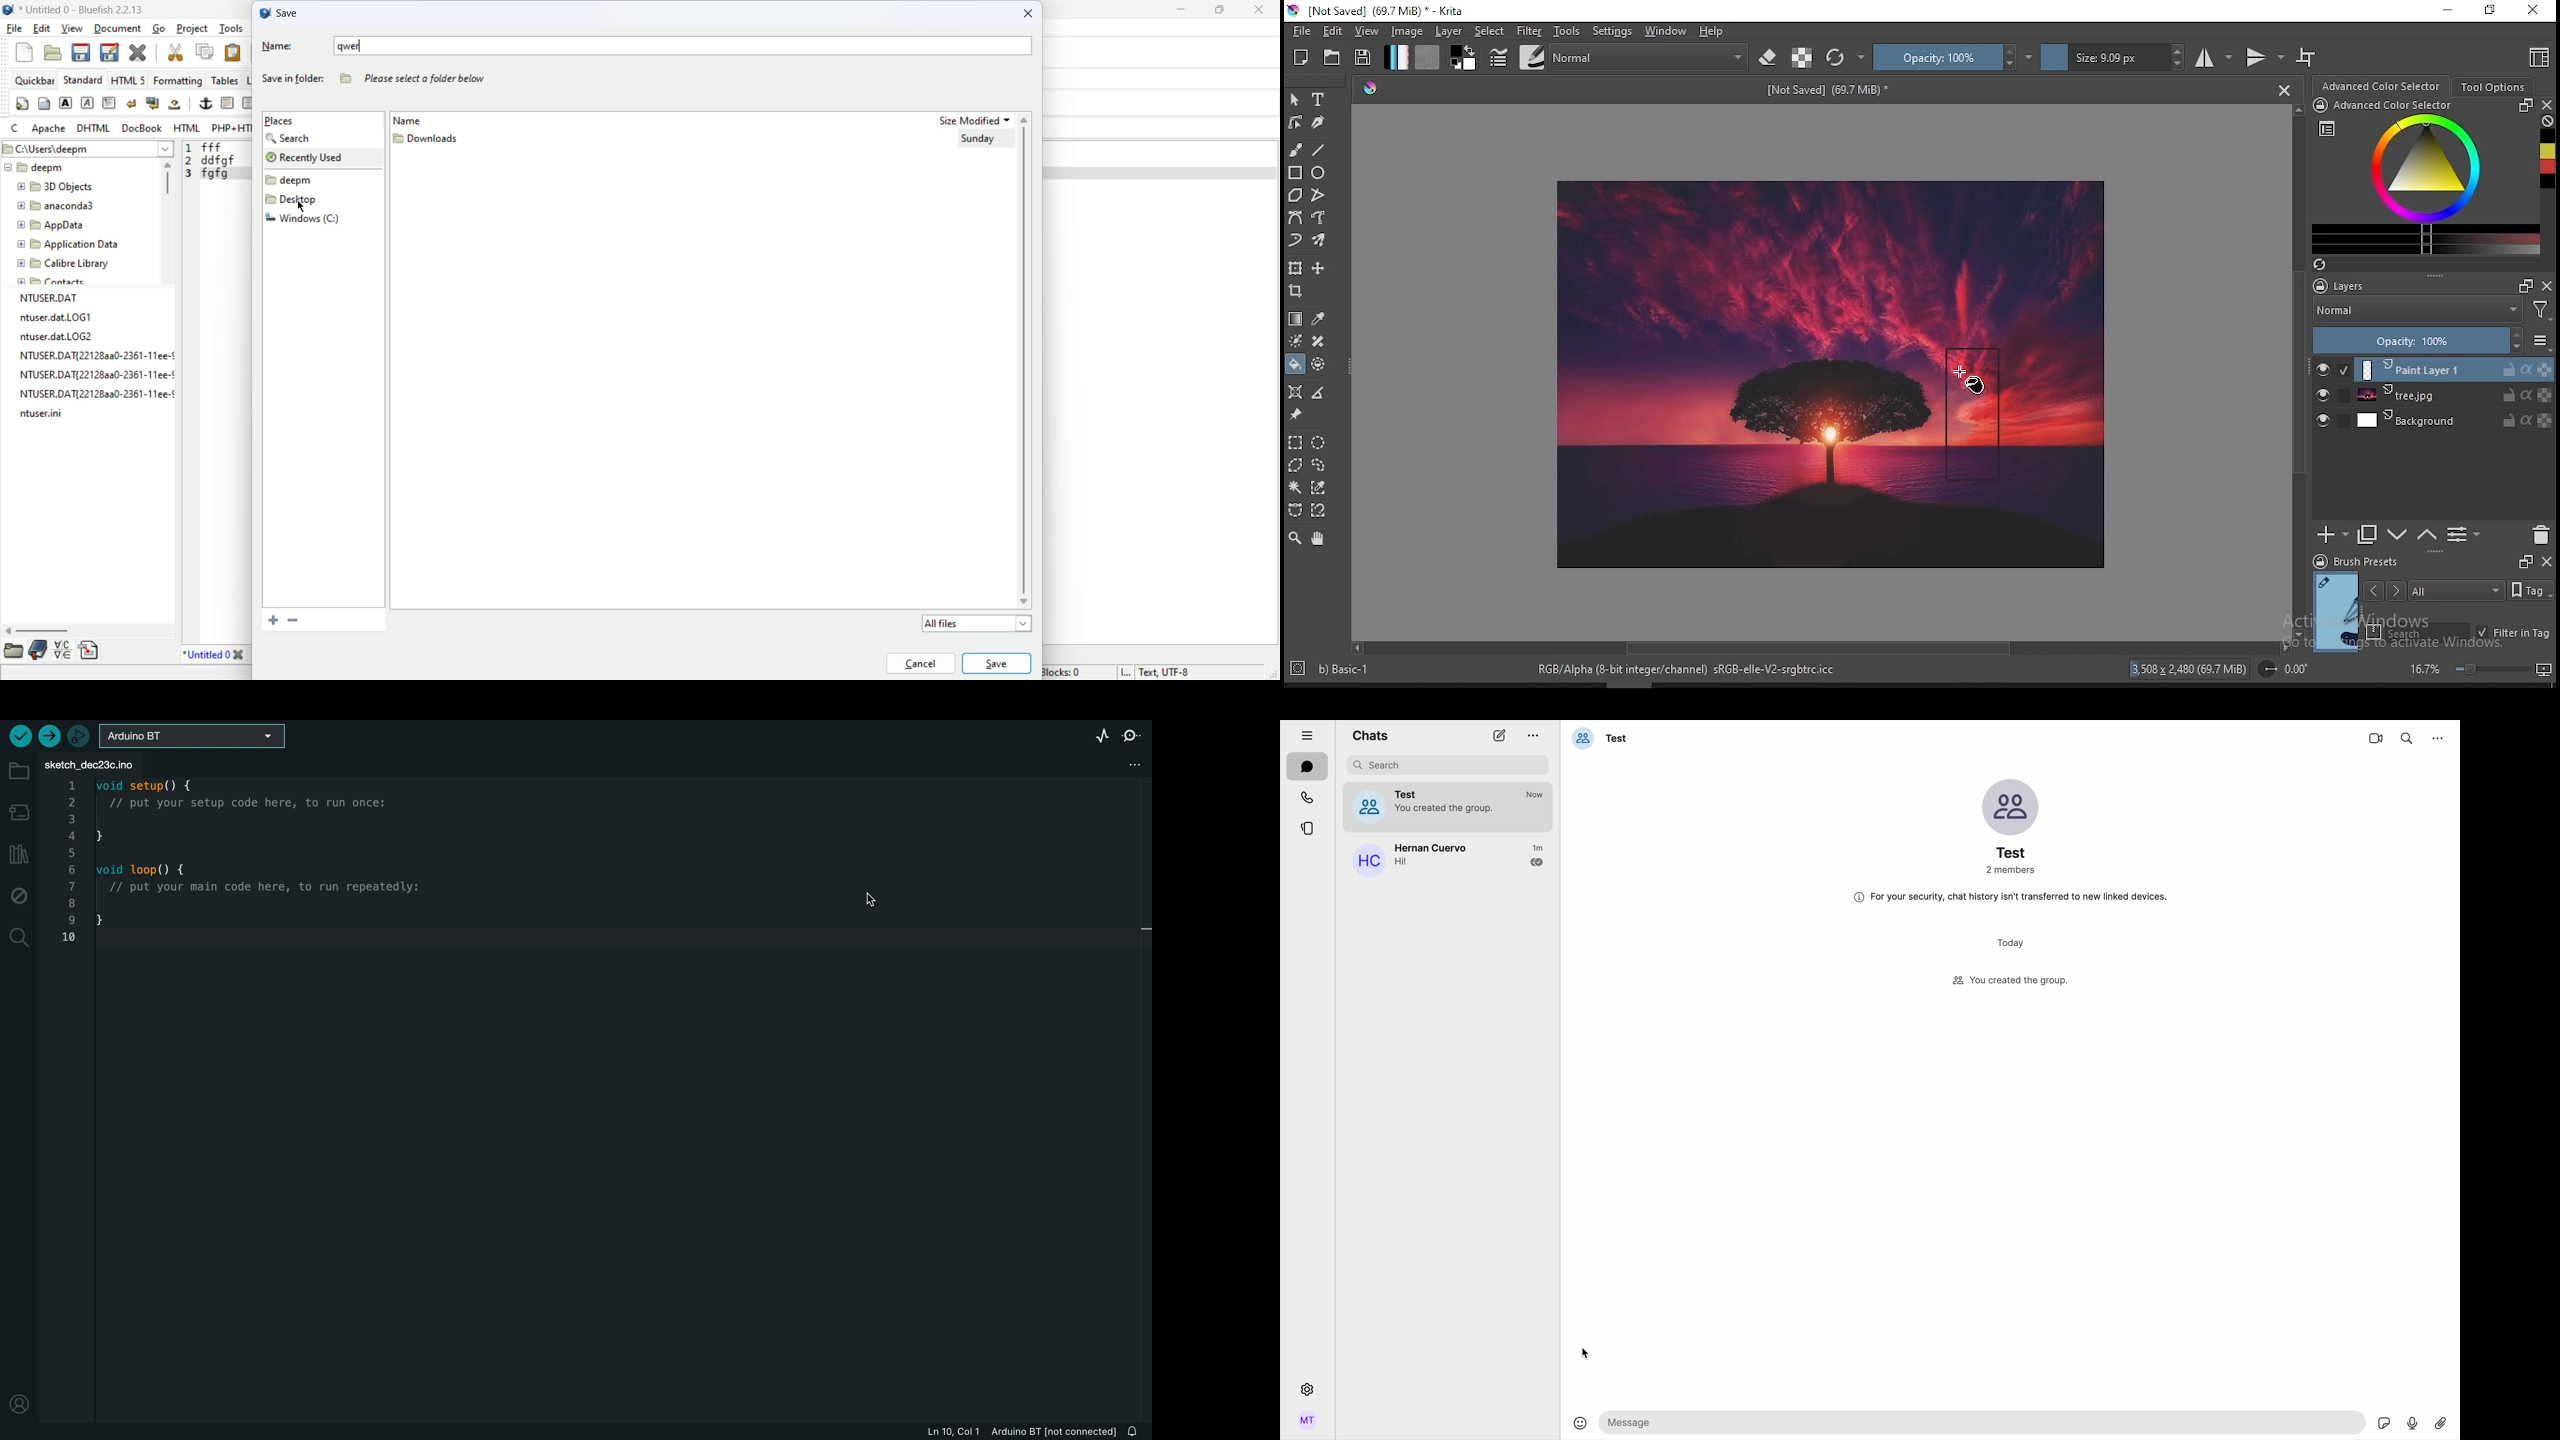 The width and height of the screenshot is (2576, 1456). What do you see at coordinates (1846, 58) in the screenshot?
I see `reload original preset` at bounding box center [1846, 58].